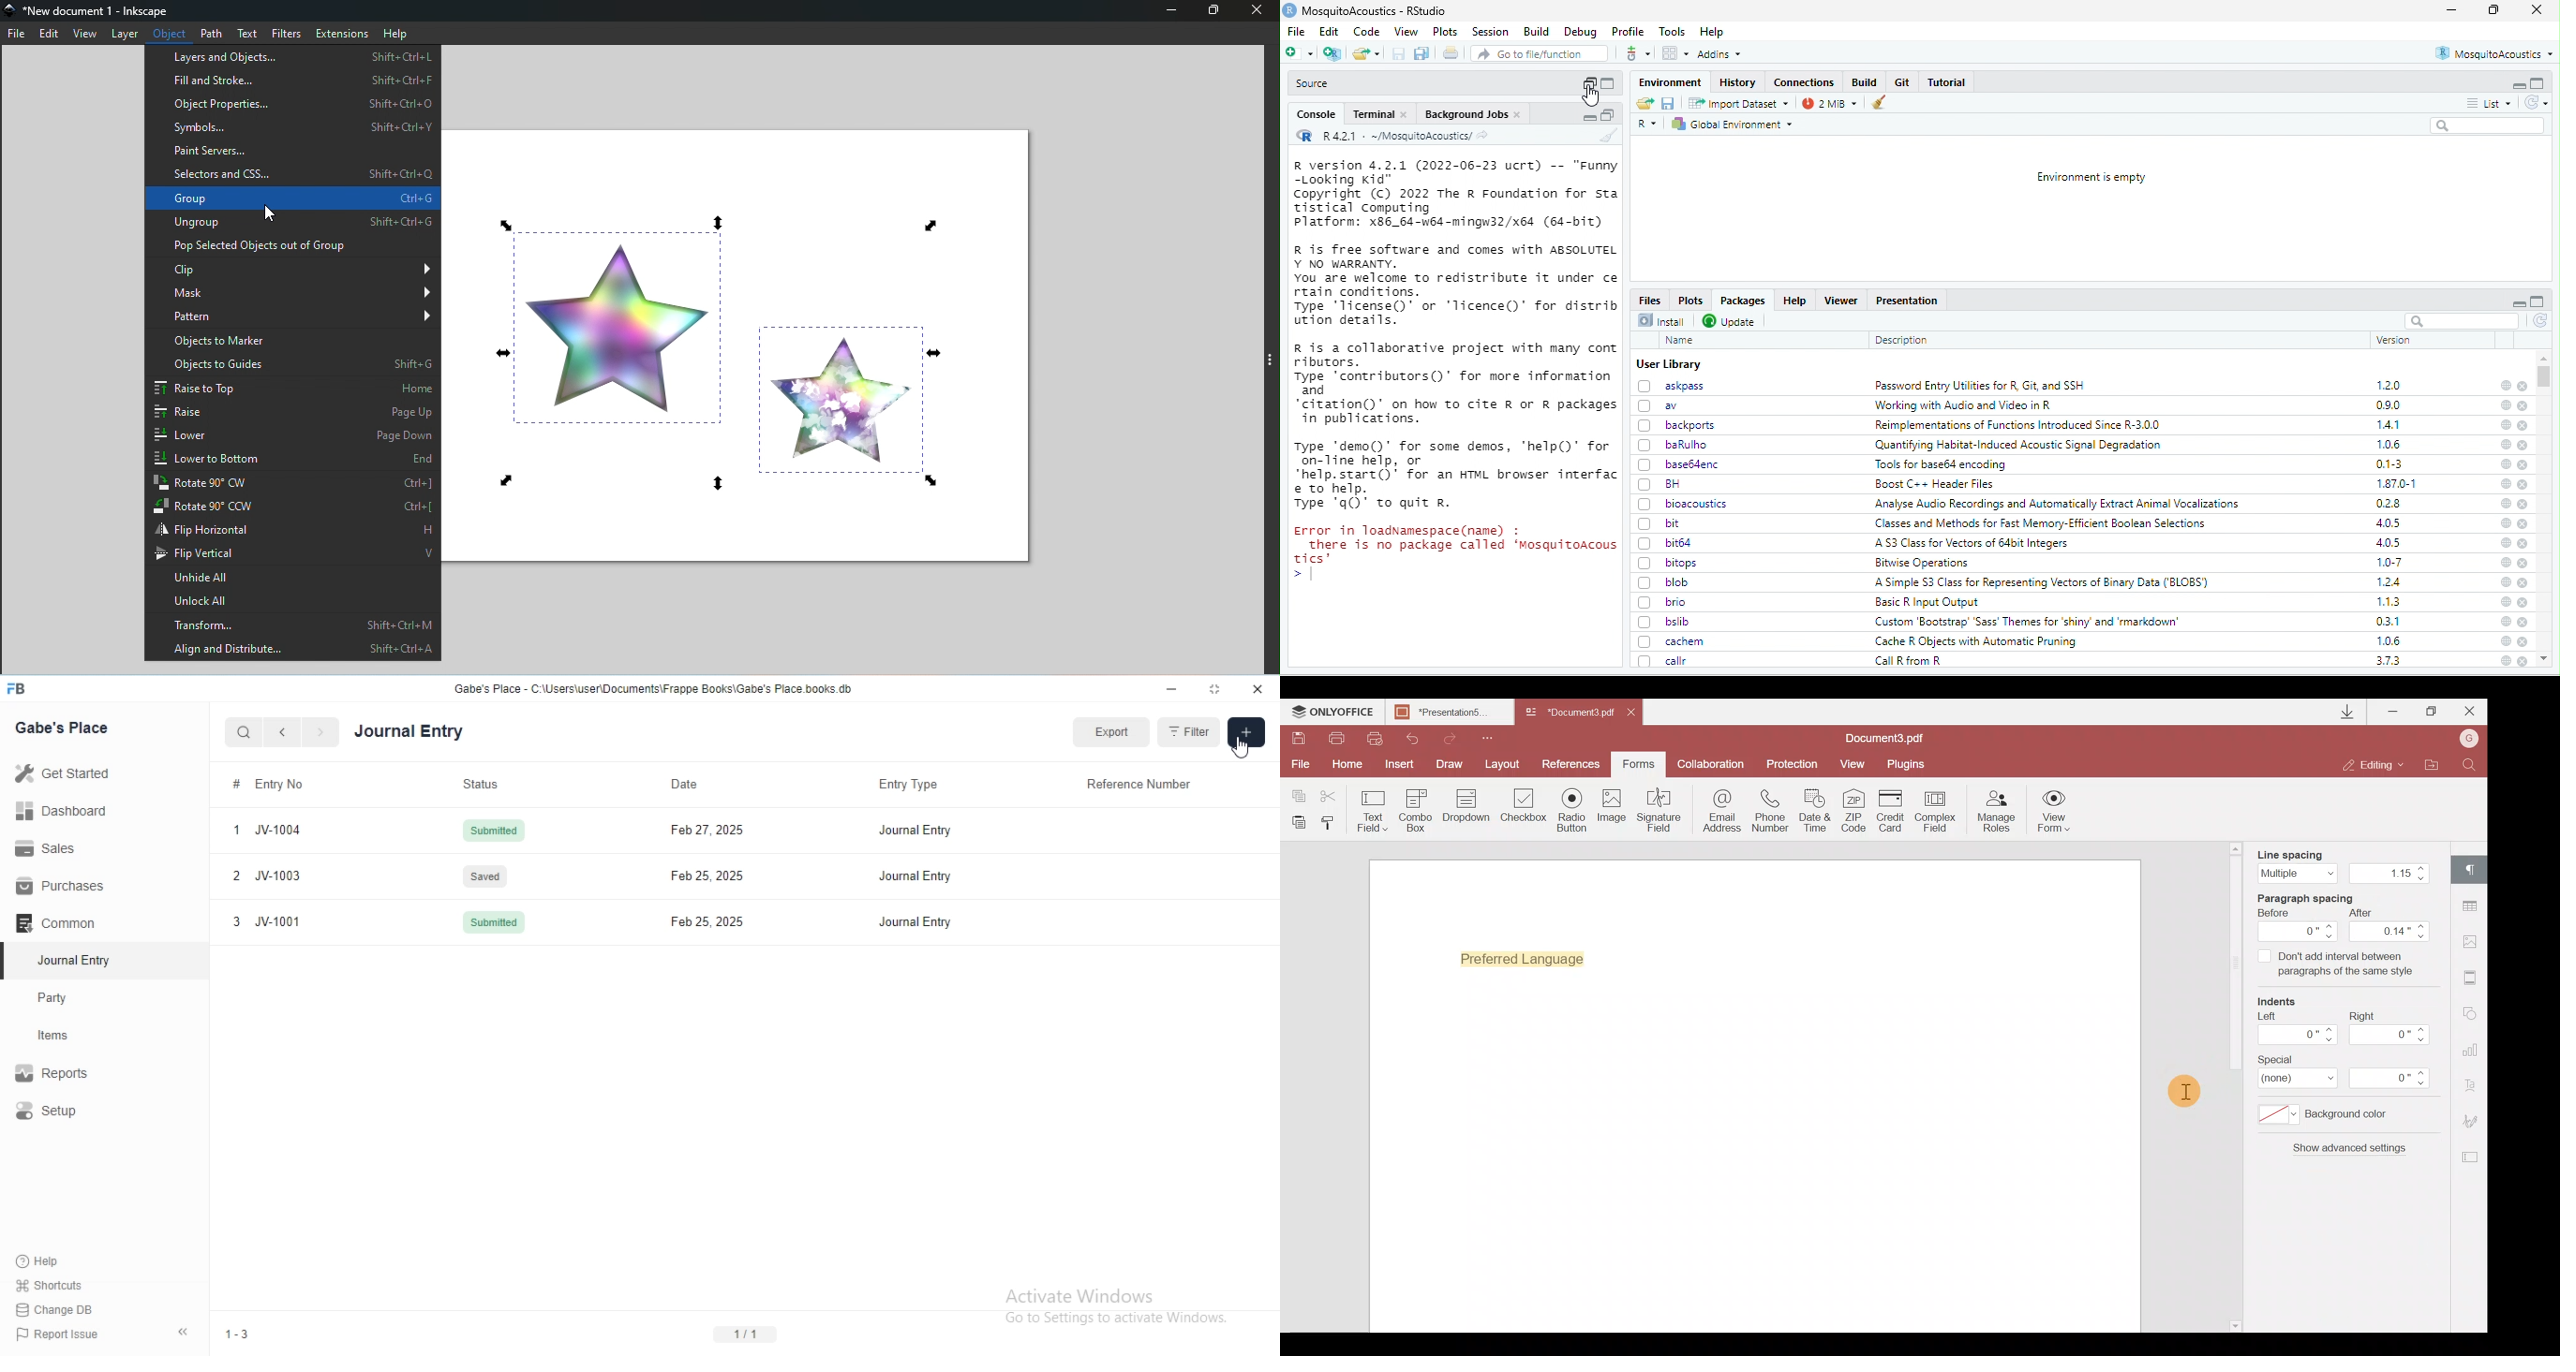 The height and width of the screenshot is (1372, 2576). I want to click on Bitwise Operations, so click(1922, 563).